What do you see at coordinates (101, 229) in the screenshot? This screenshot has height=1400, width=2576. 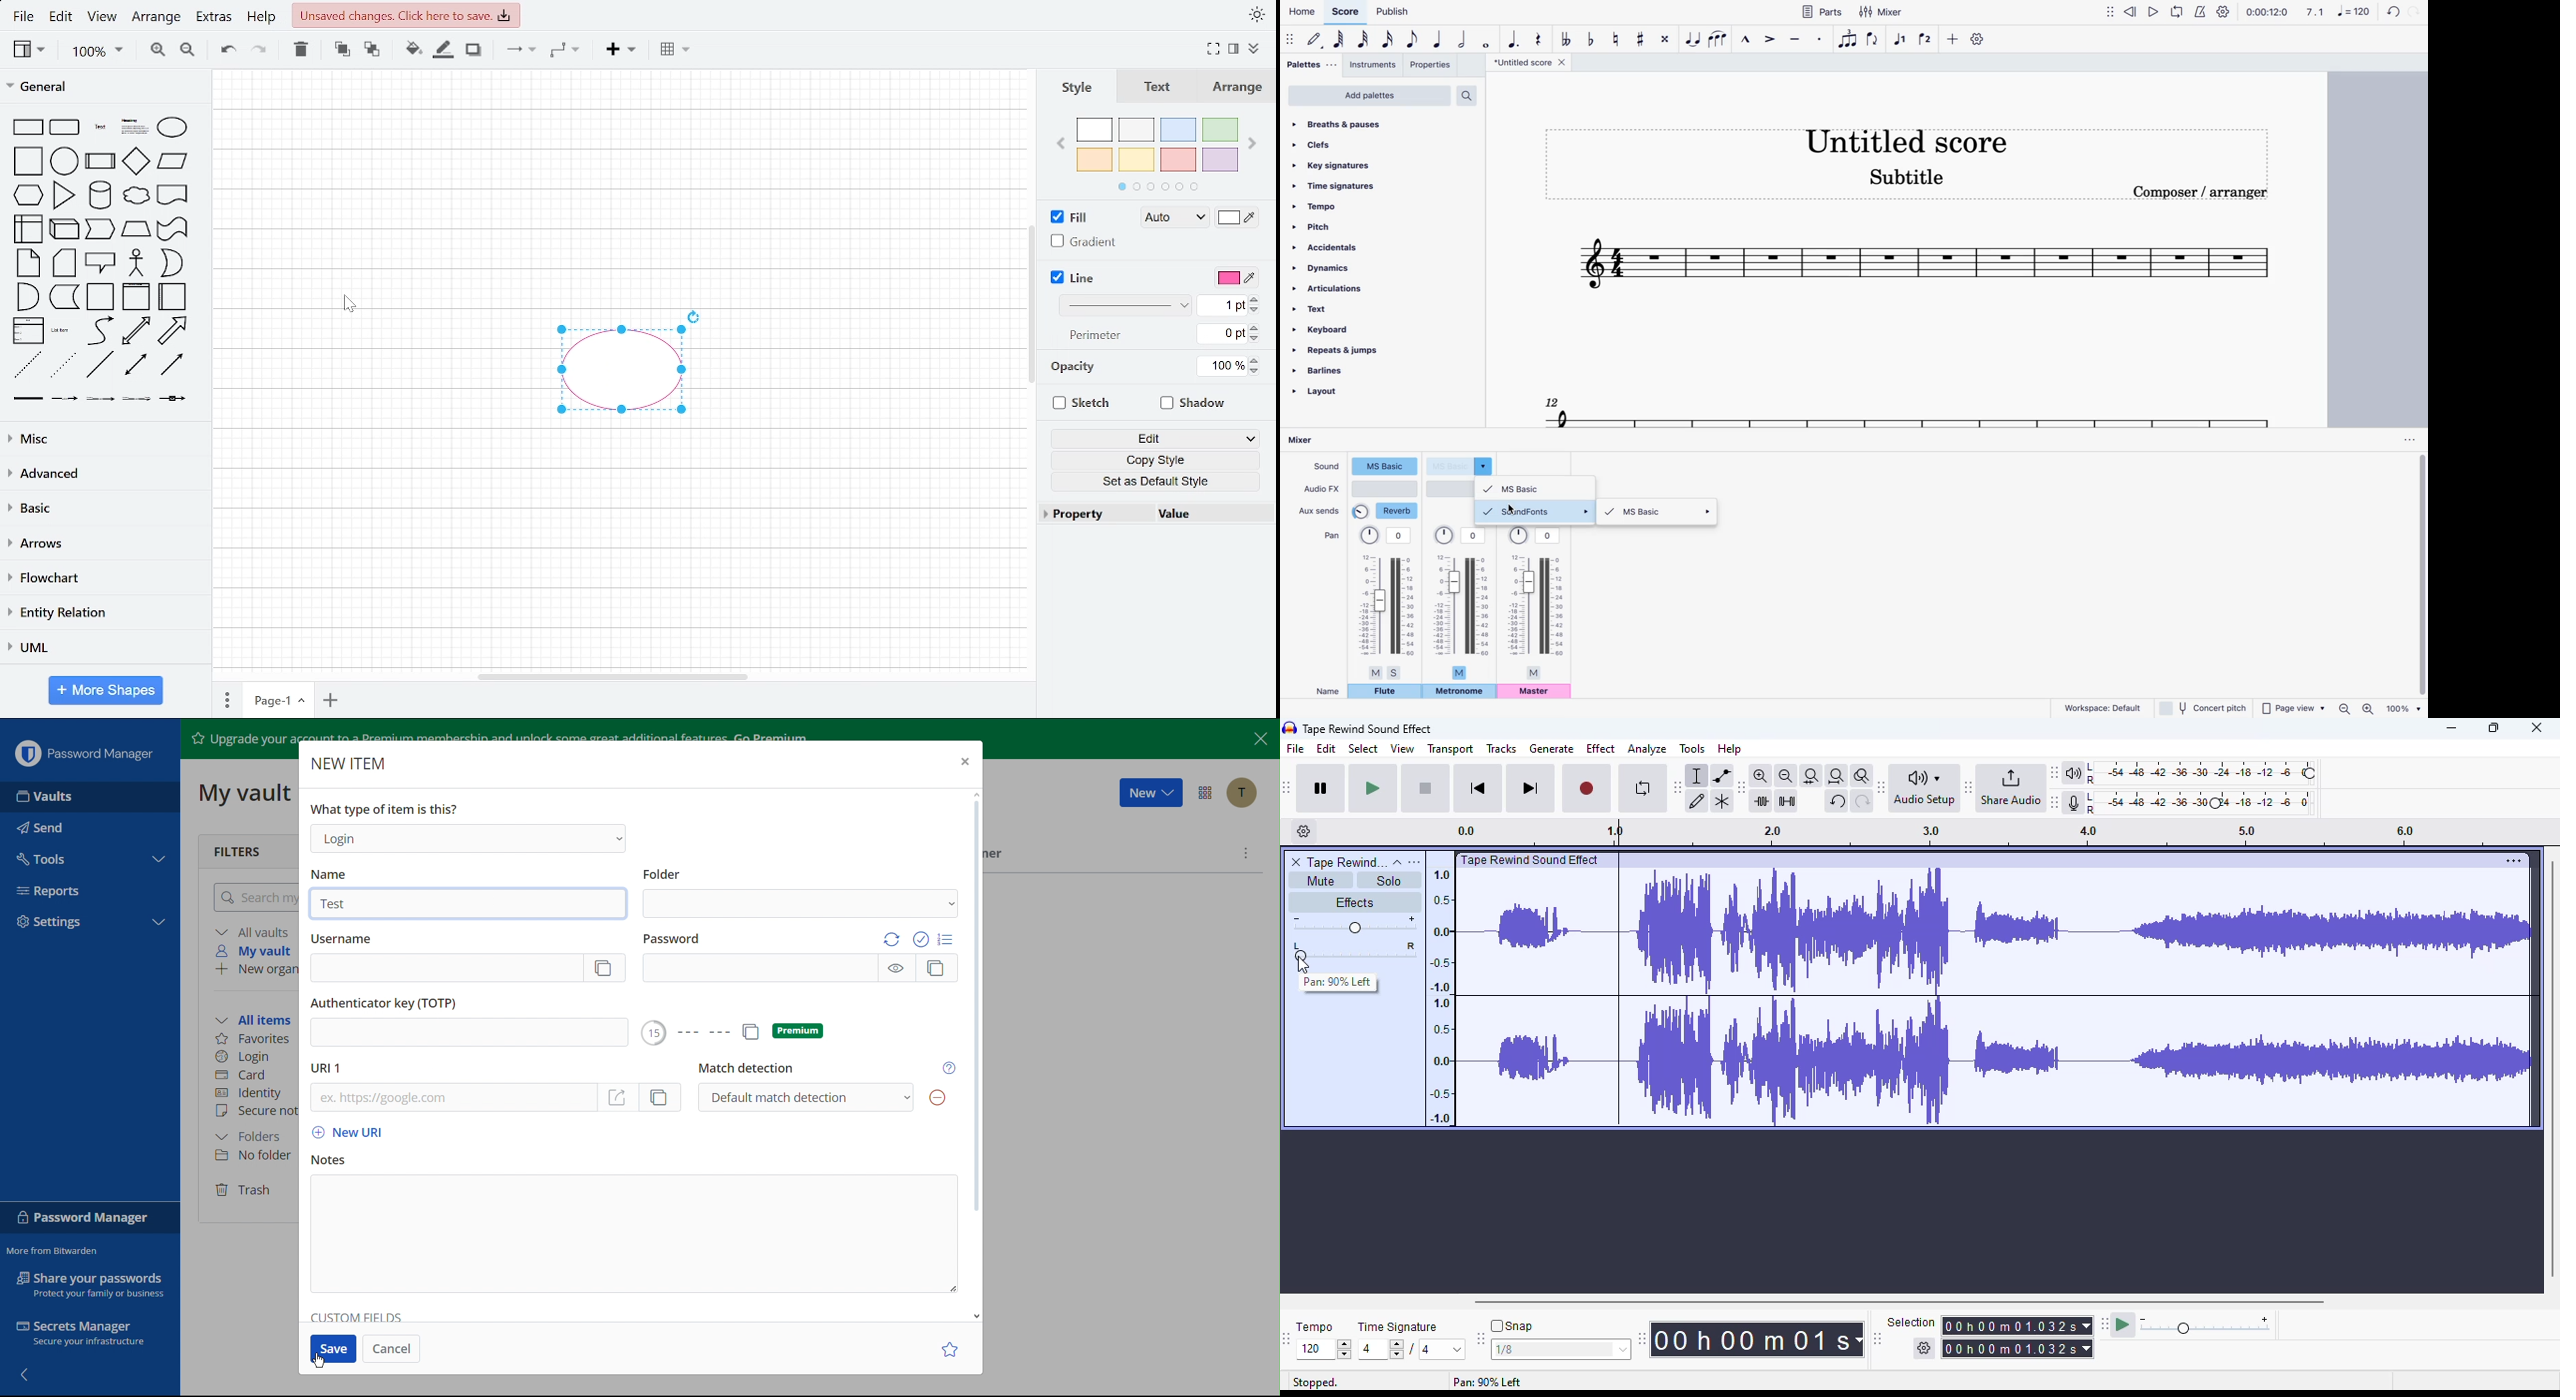 I see `step` at bounding box center [101, 229].